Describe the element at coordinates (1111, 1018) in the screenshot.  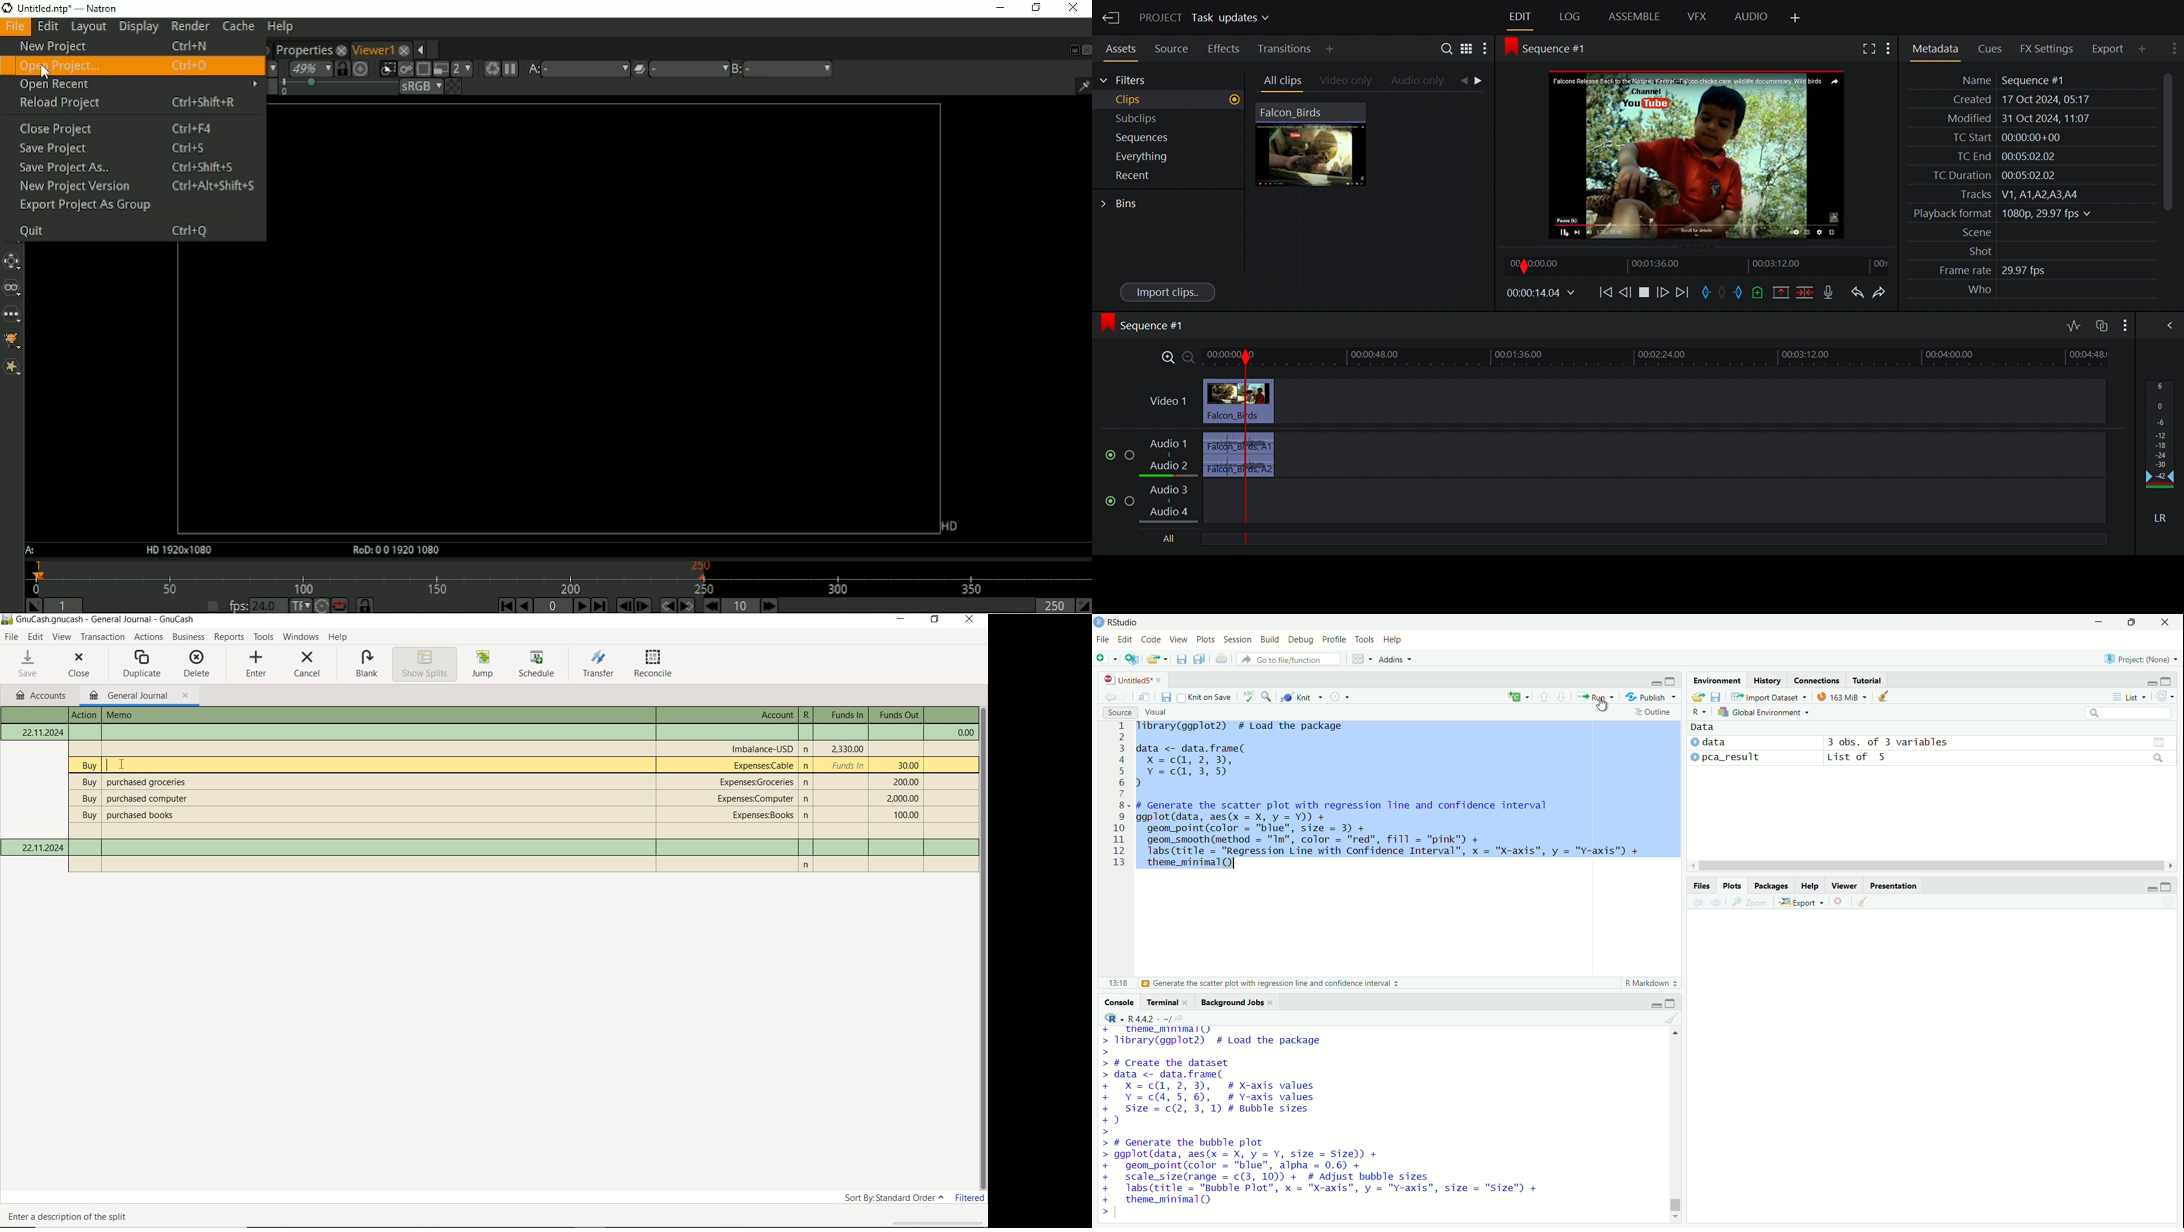
I see `R` at that location.